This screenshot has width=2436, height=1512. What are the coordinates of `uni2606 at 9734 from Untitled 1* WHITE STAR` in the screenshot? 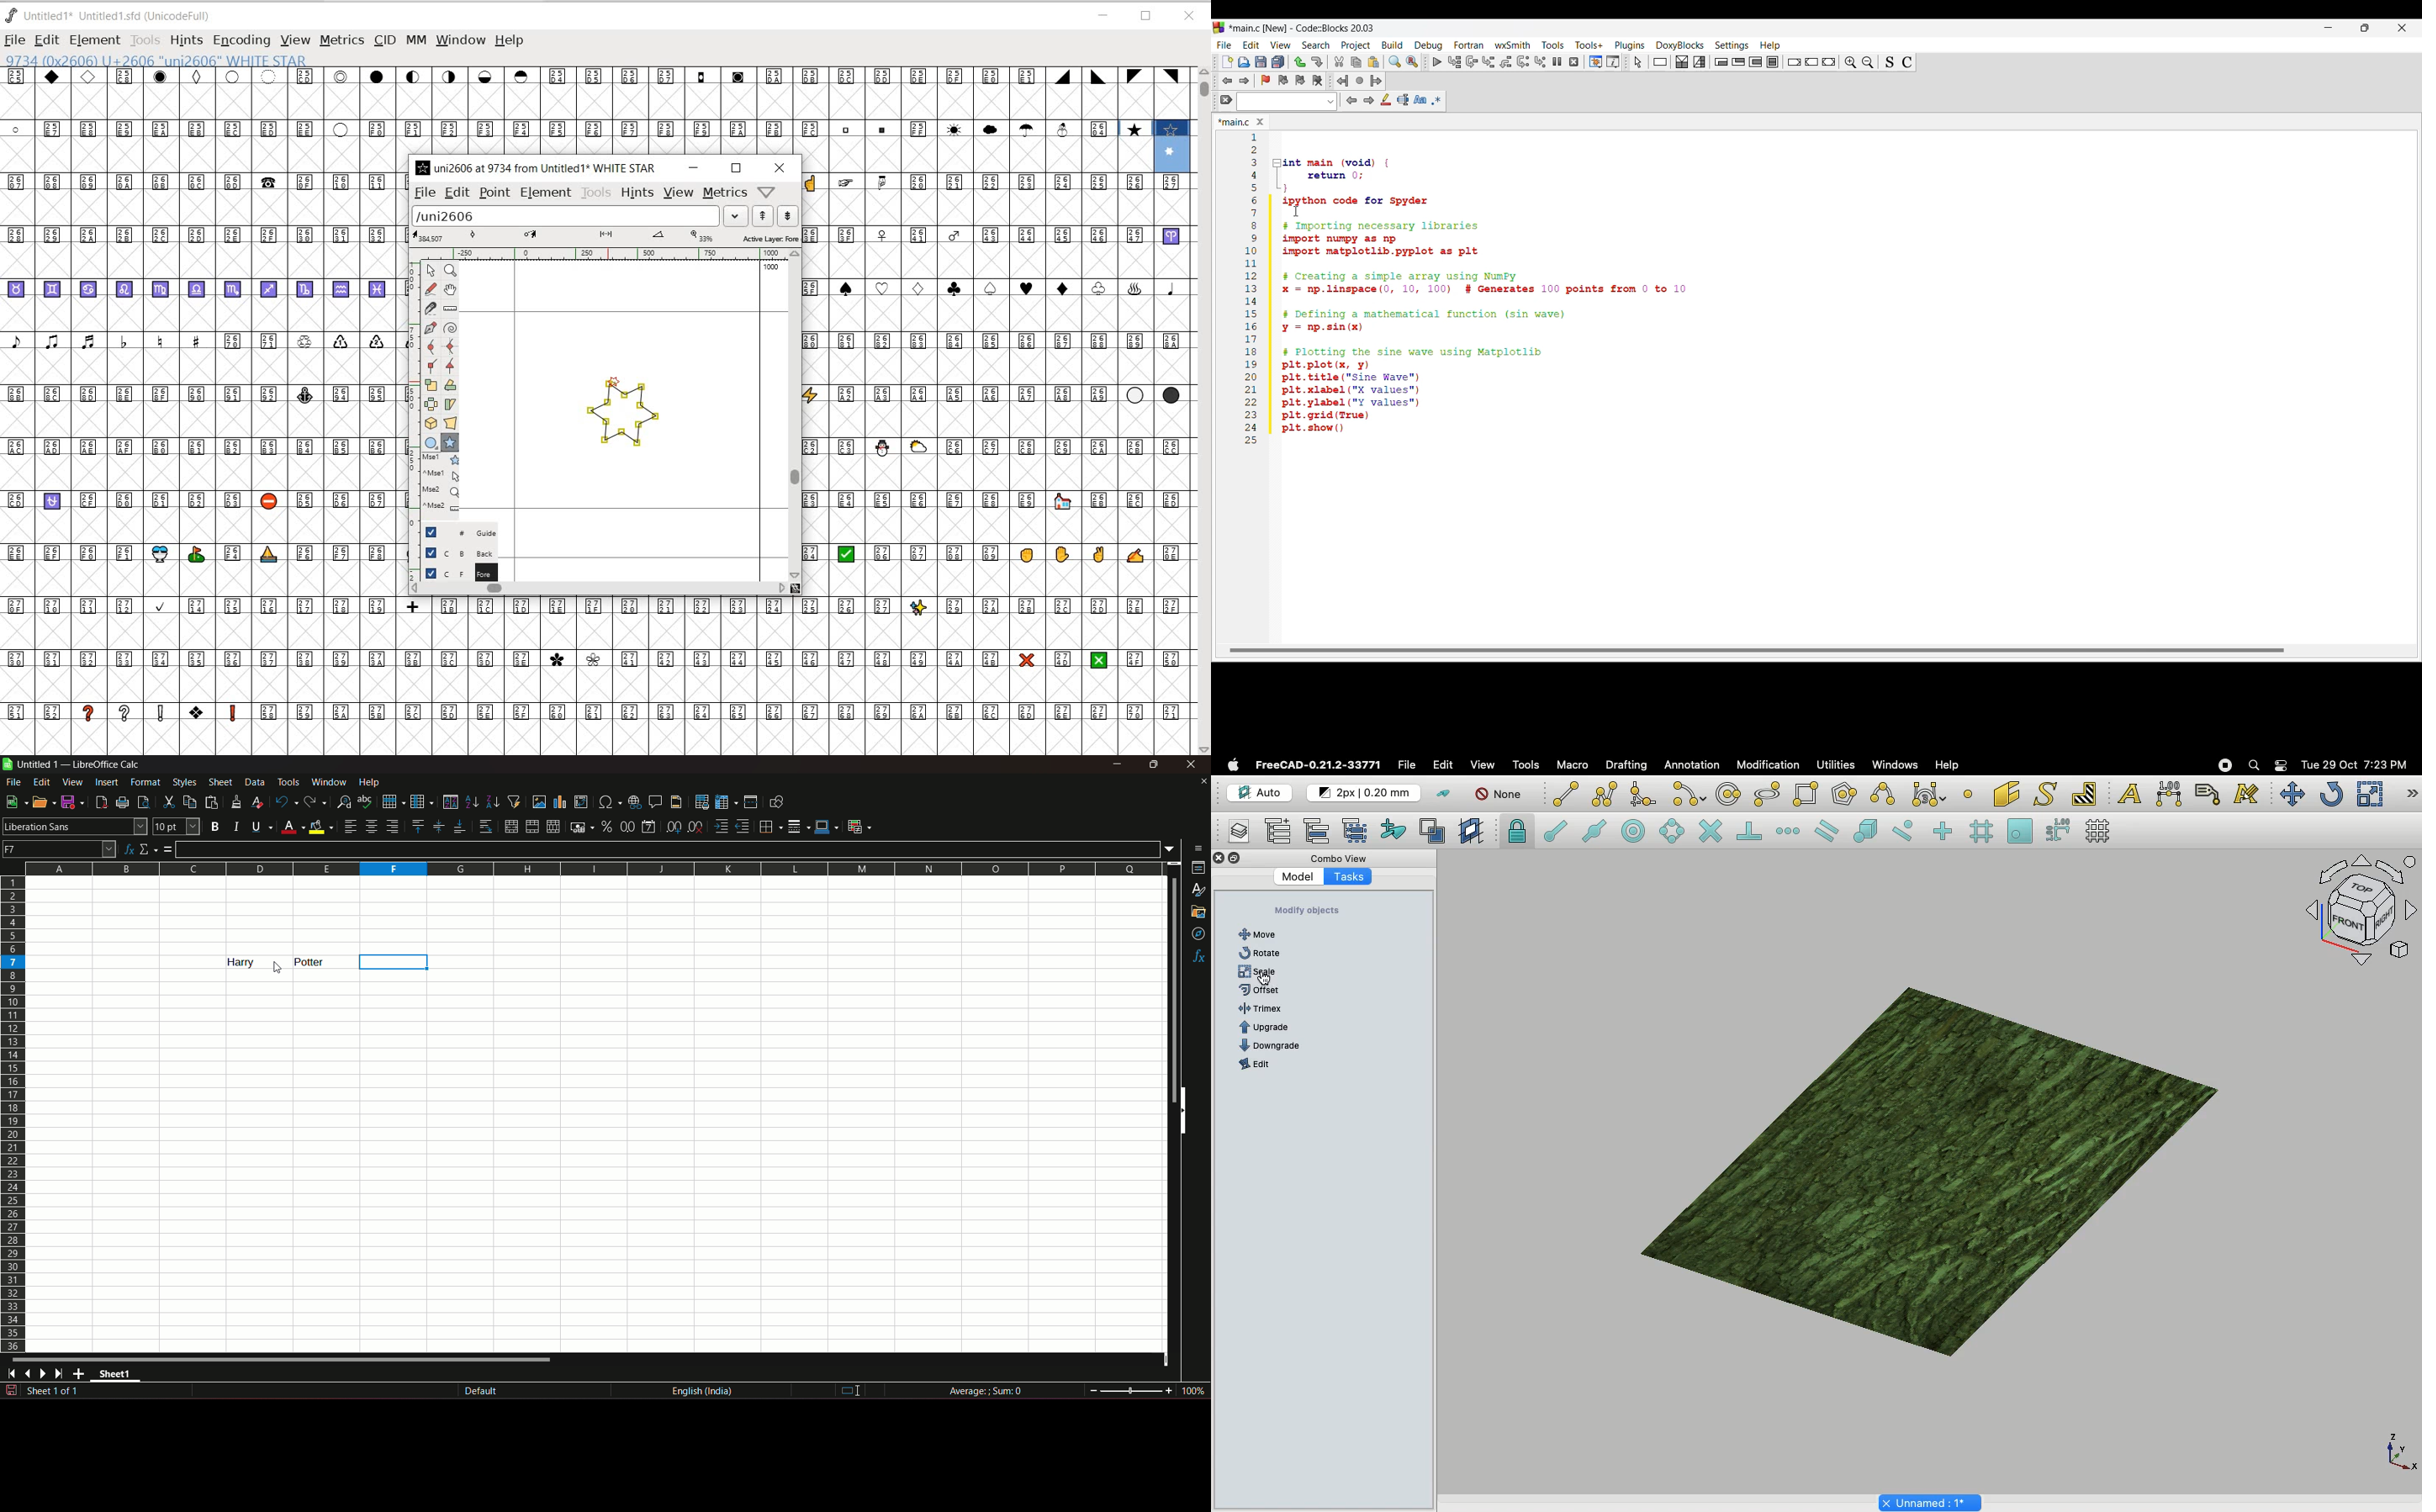 It's located at (538, 167).